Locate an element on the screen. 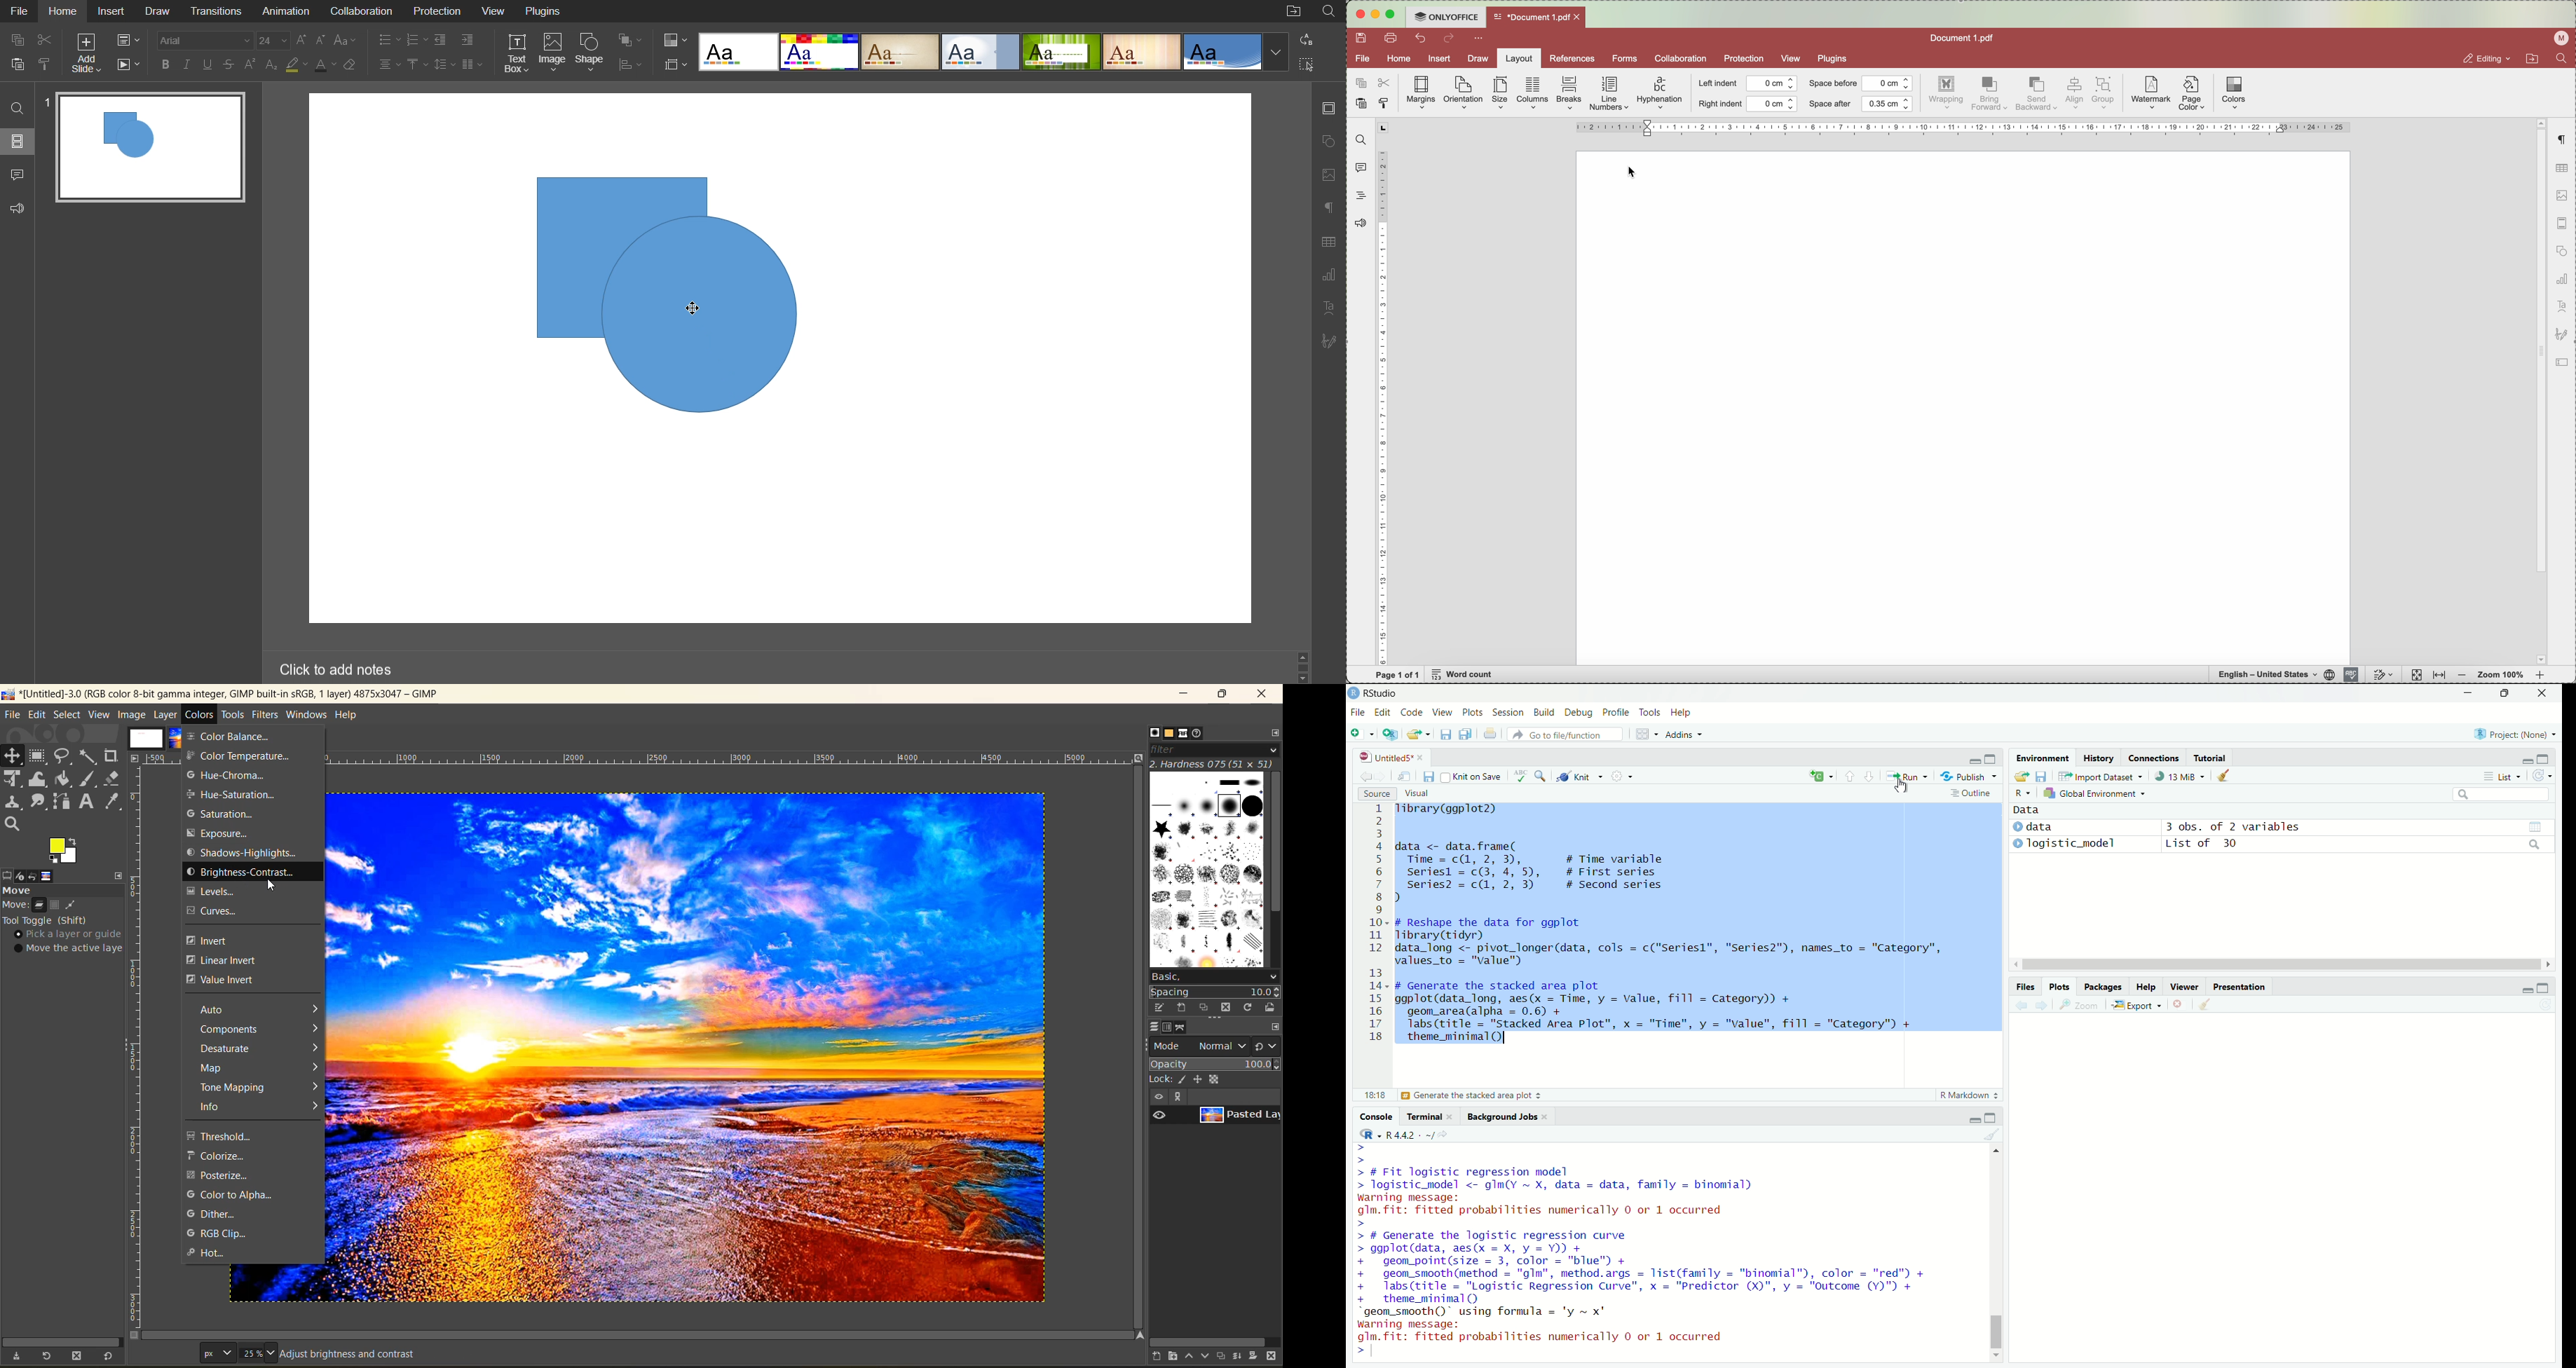 Image resolution: width=2576 pixels, height=1372 pixels. page thumbnails is located at coordinates (2561, 226).